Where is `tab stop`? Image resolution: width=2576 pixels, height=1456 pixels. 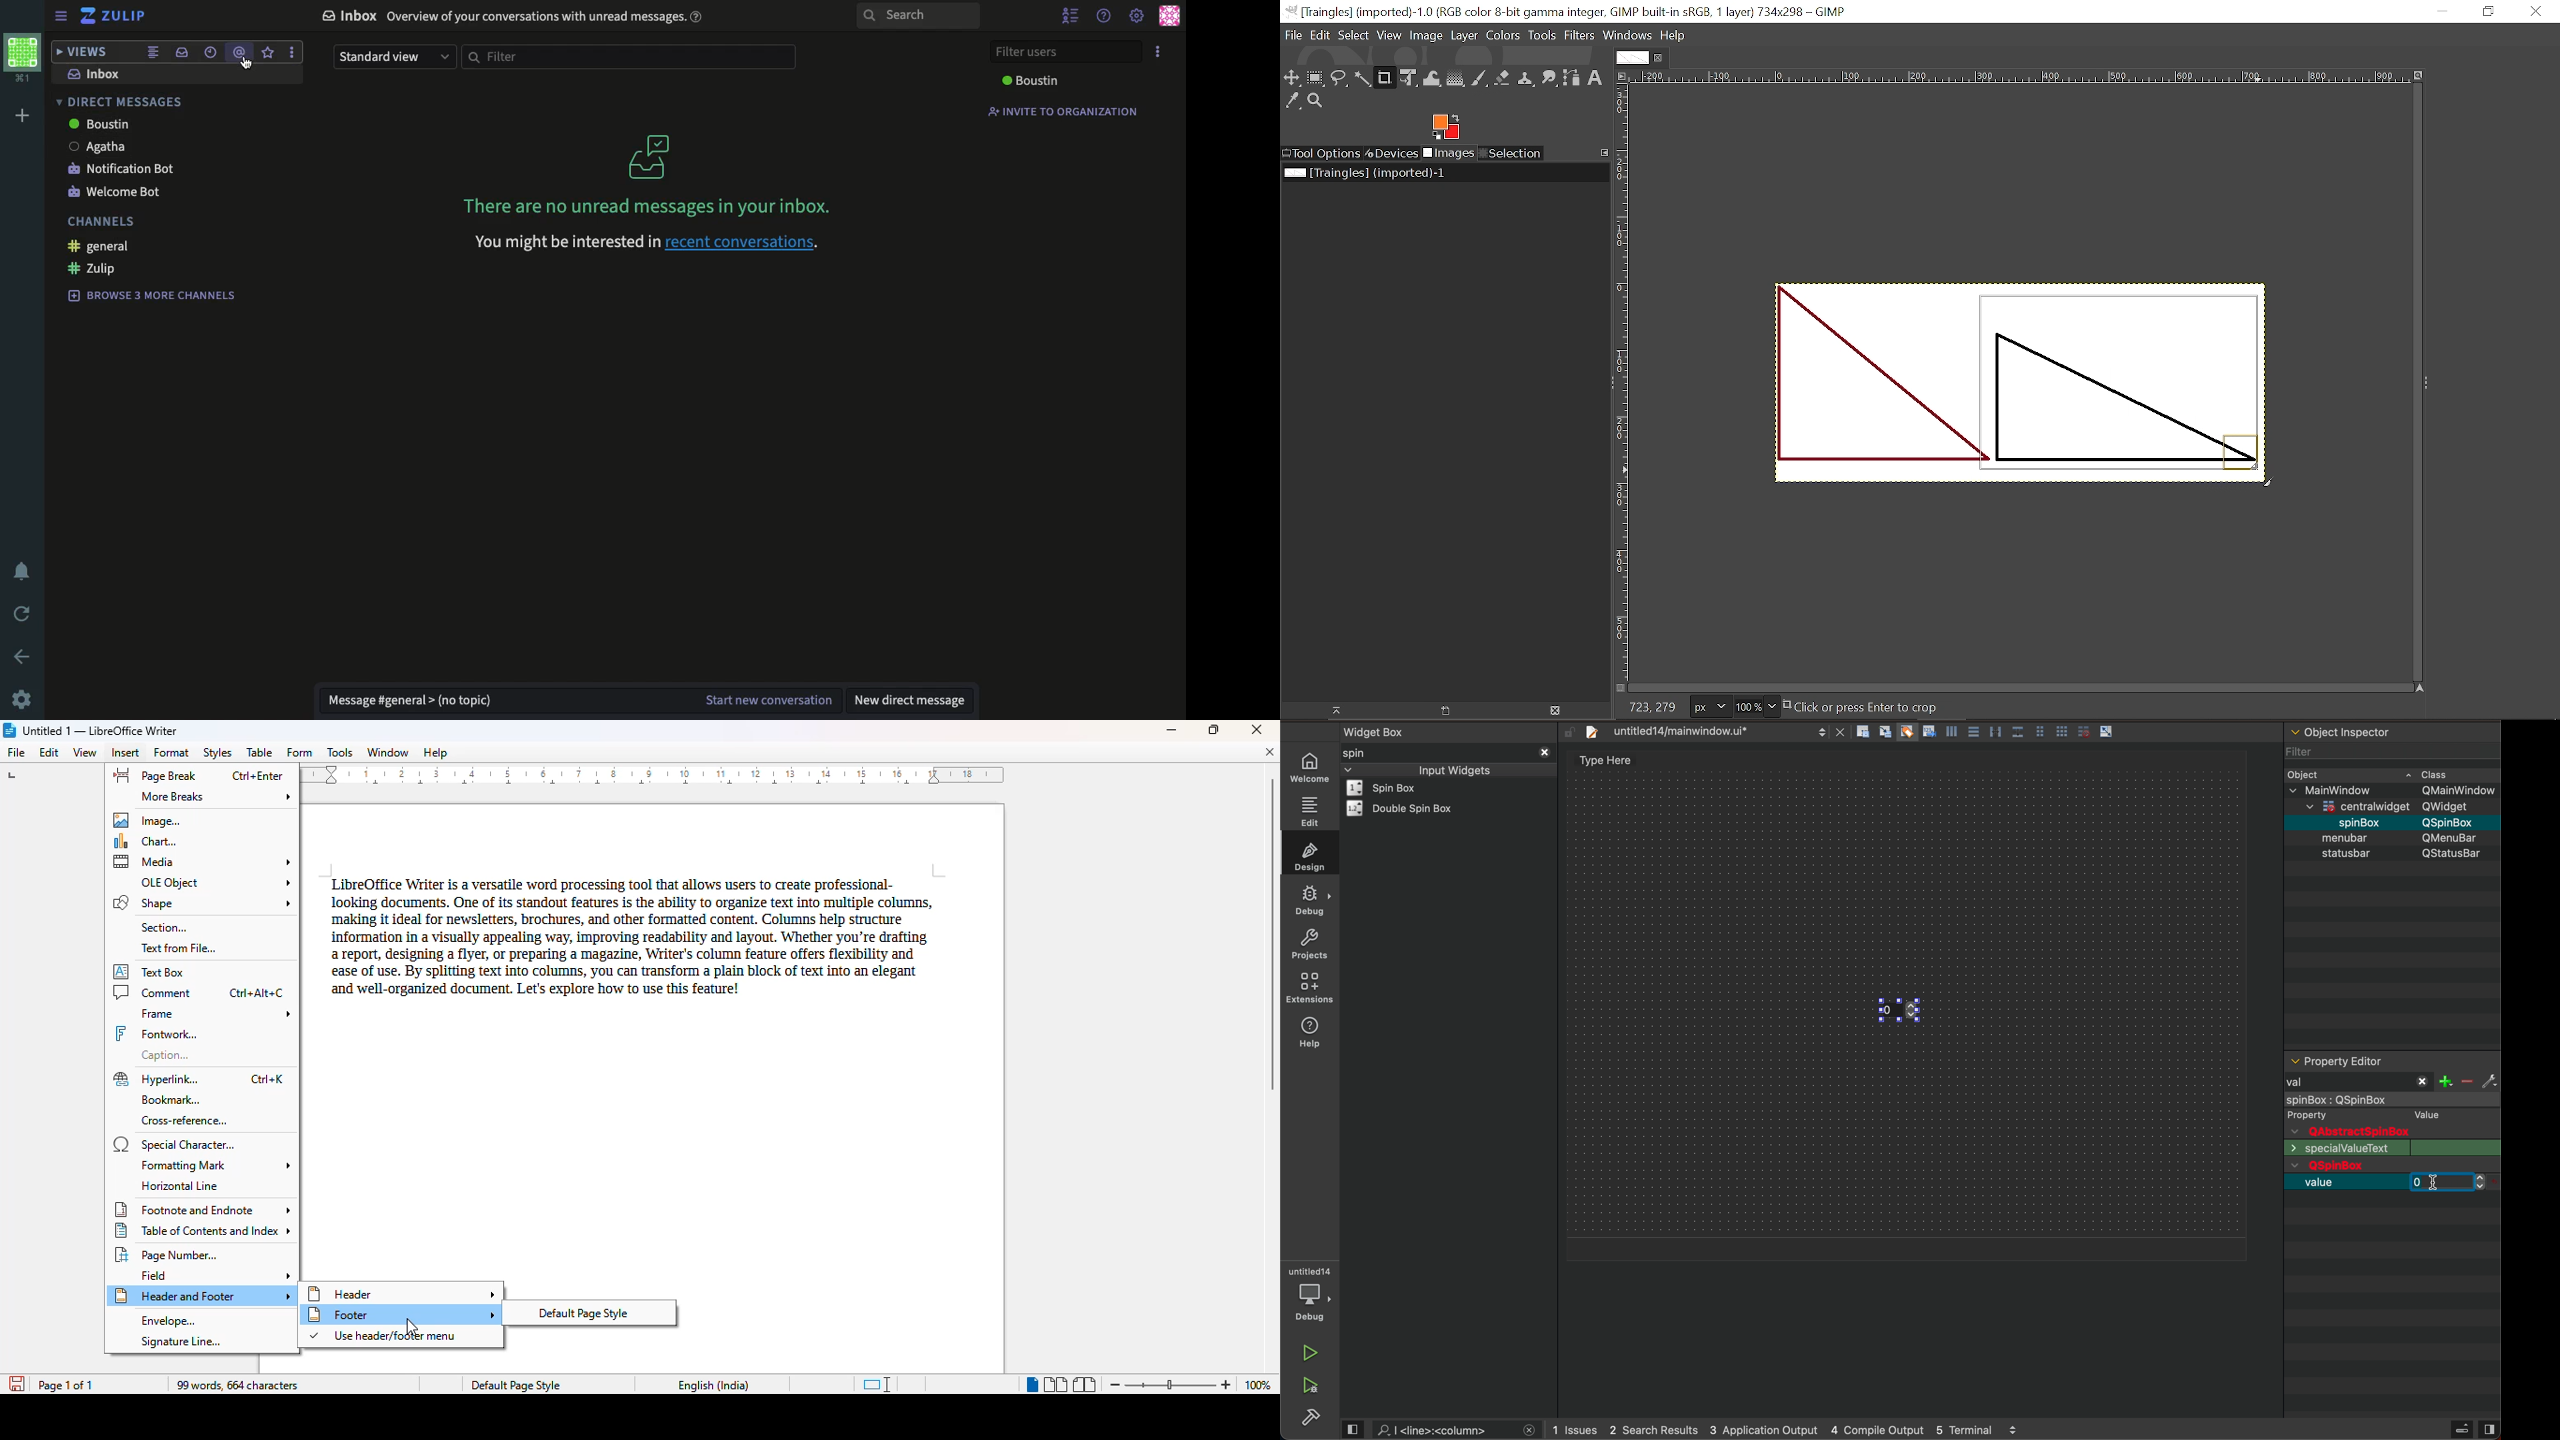 tab stop is located at coordinates (14, 777).